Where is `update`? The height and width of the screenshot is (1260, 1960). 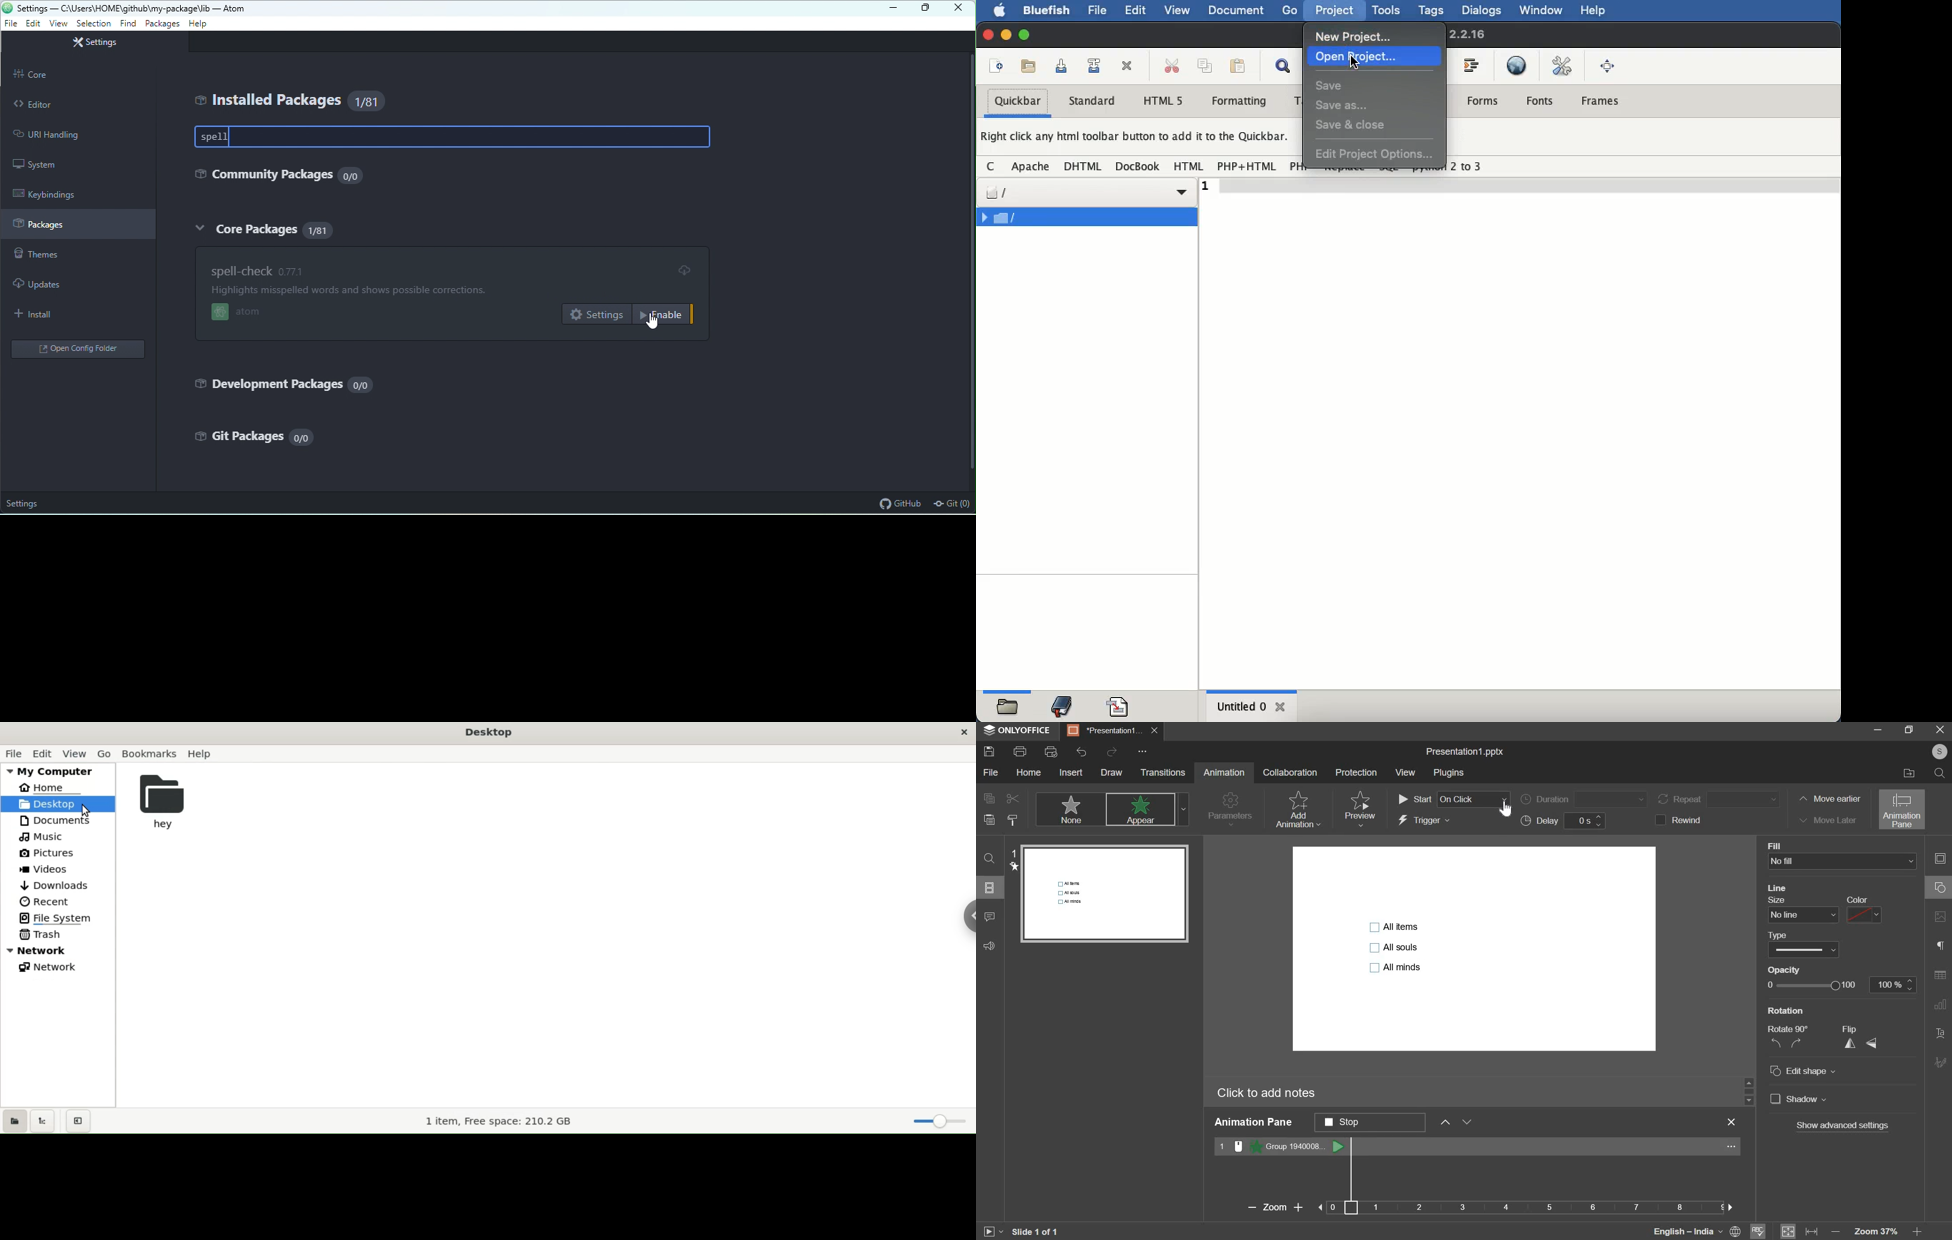 update is located at coordinates (685, 270).